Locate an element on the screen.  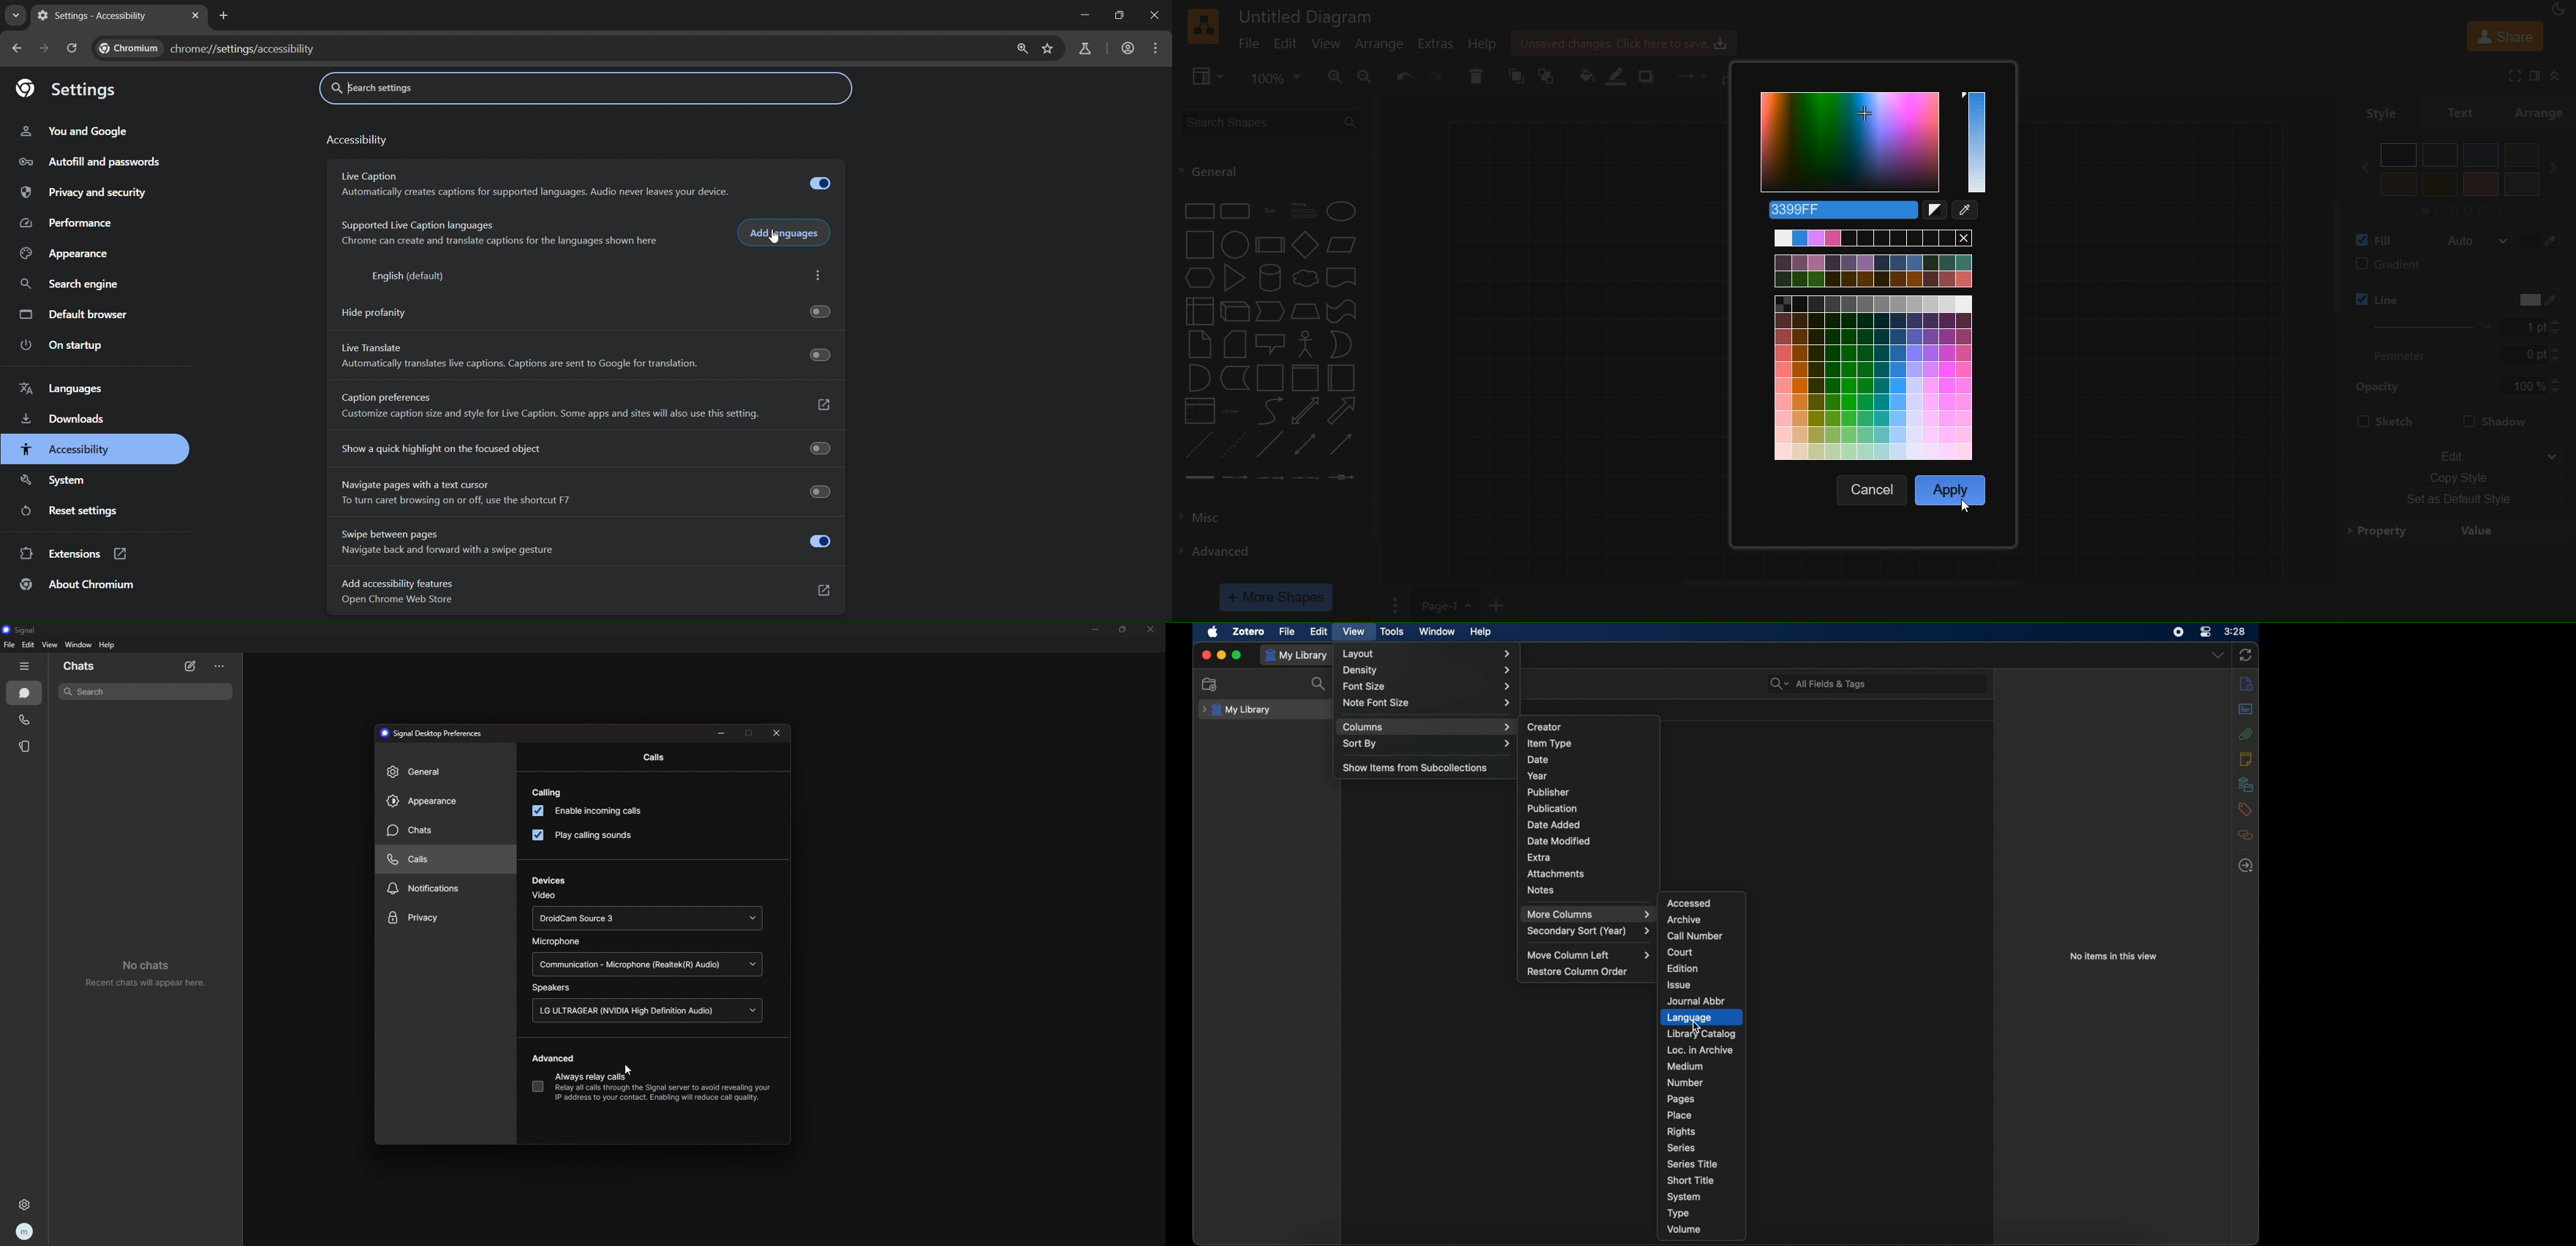
all fields & tags is located at coordinates (1819, 684).